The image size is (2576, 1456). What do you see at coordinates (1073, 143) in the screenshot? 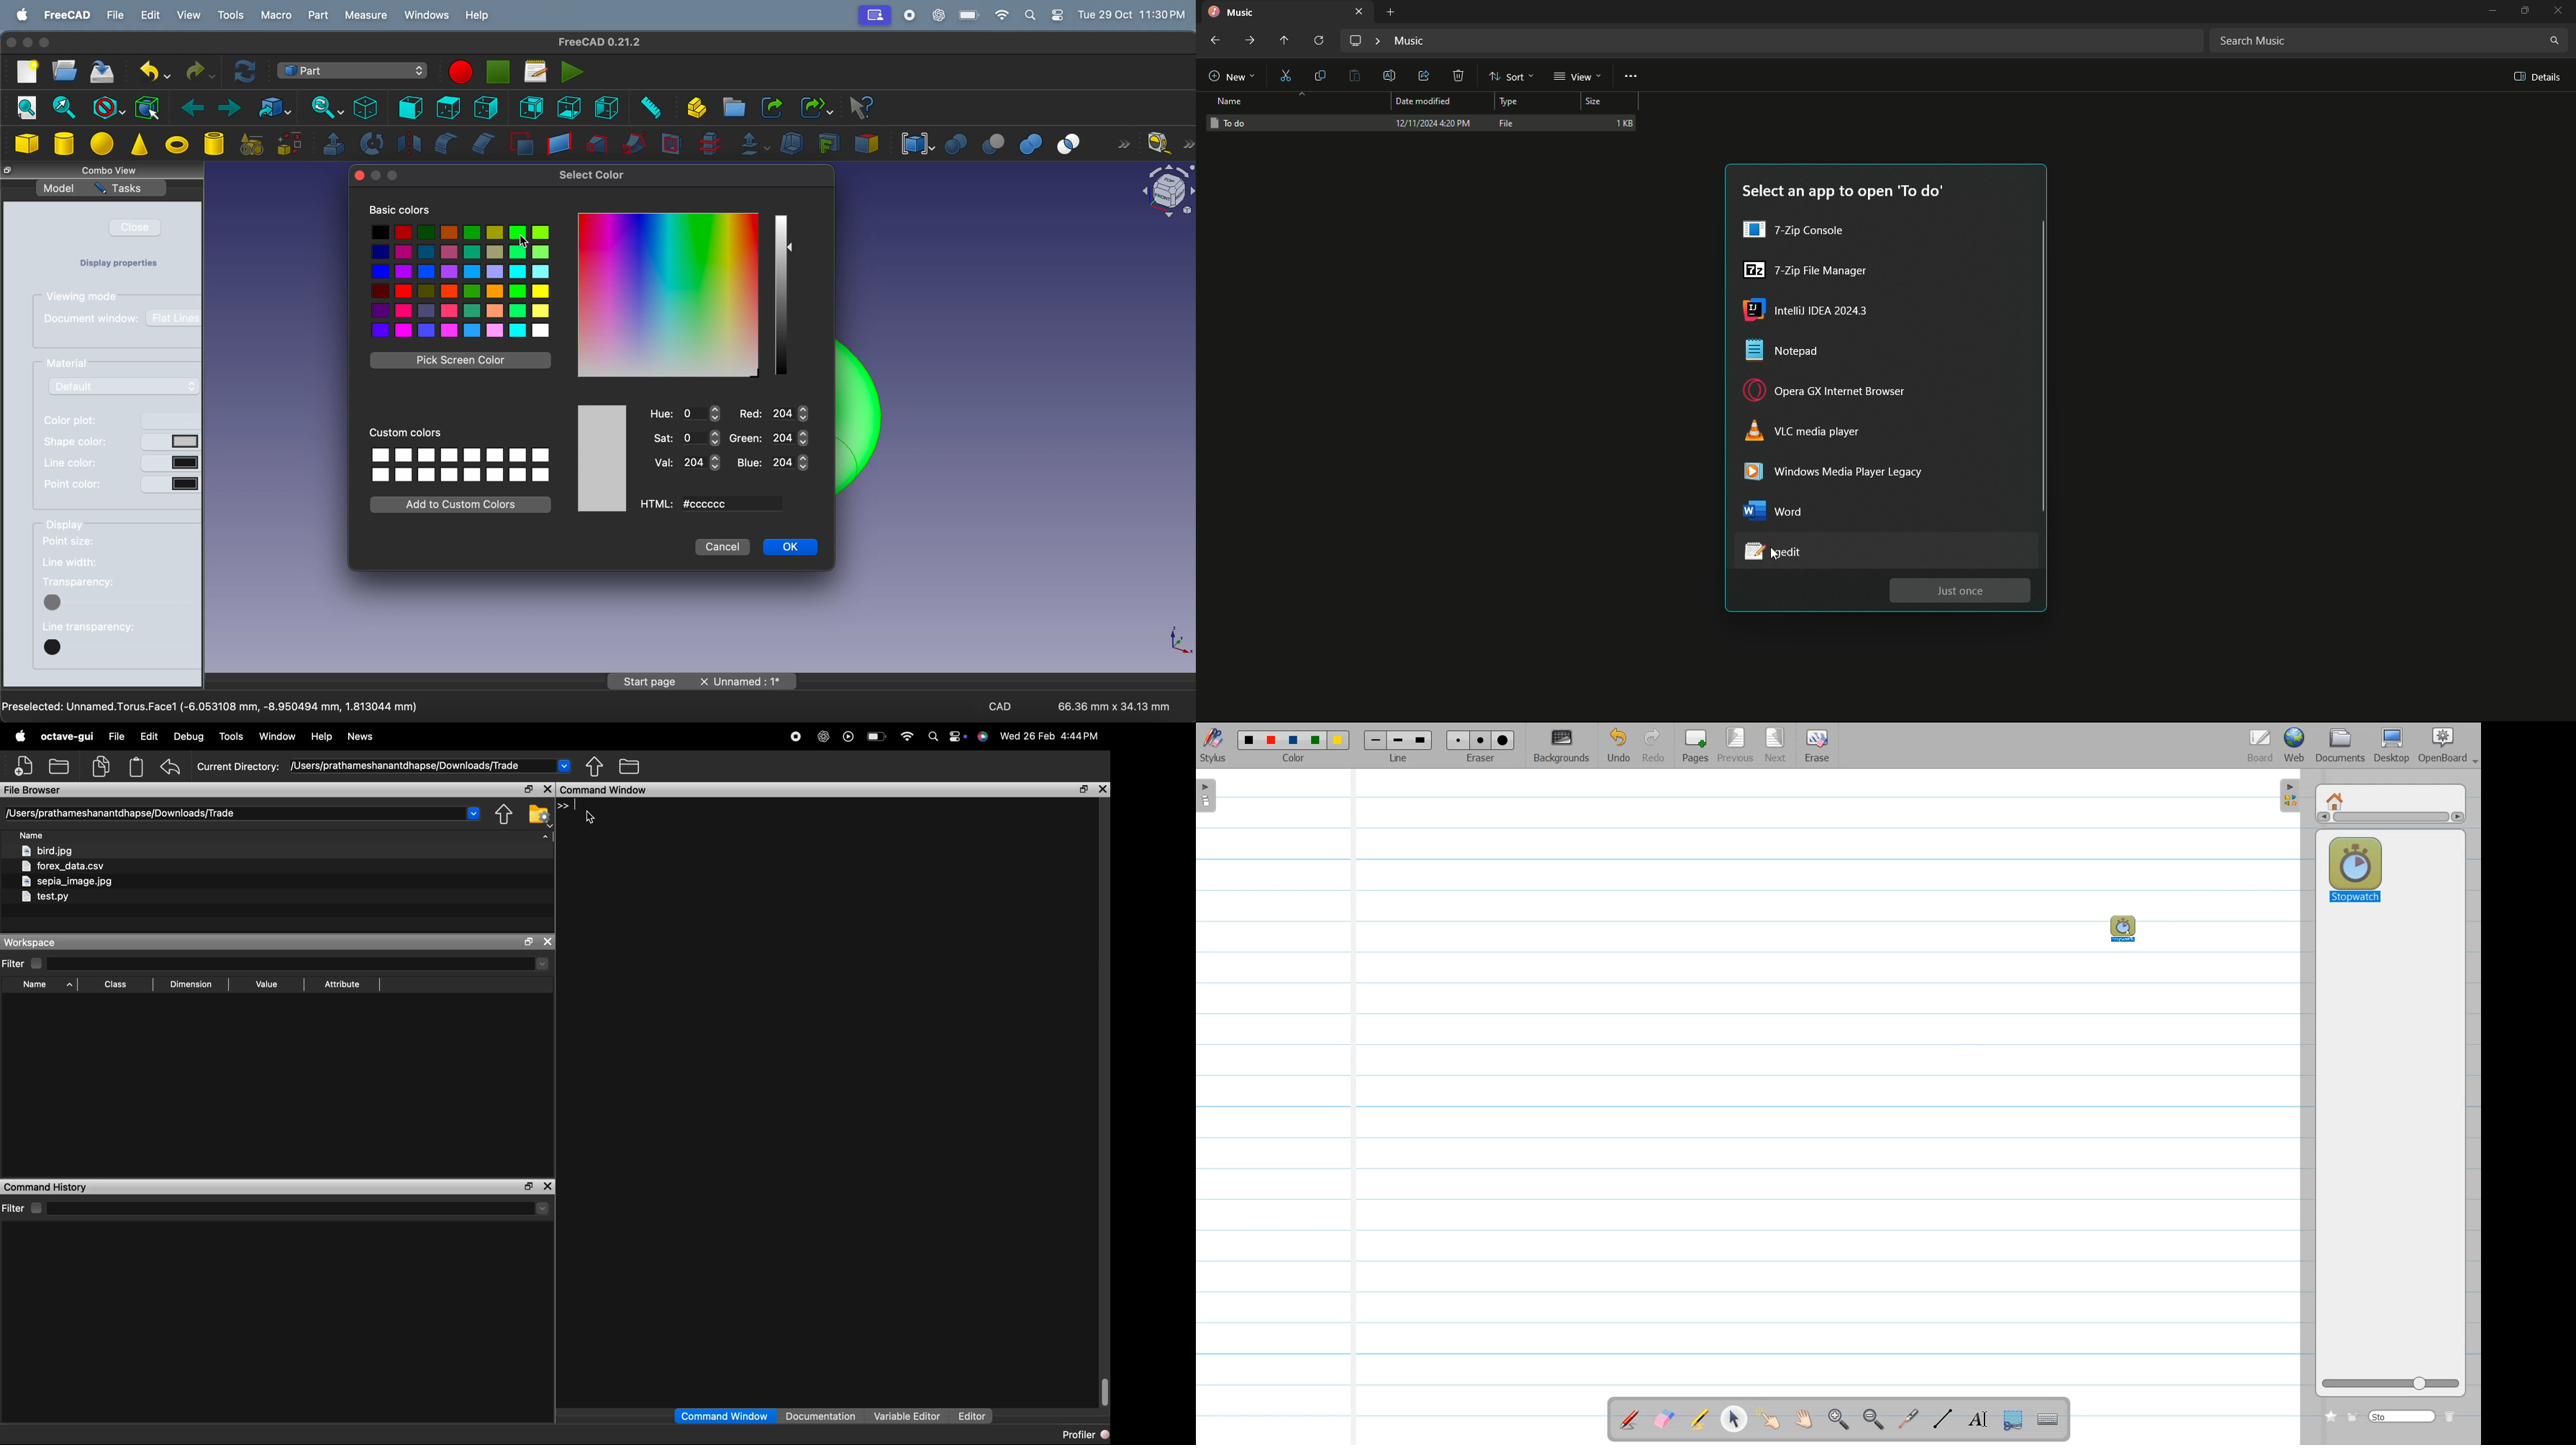
I see `intersection` at bounding box center [1073, 143].